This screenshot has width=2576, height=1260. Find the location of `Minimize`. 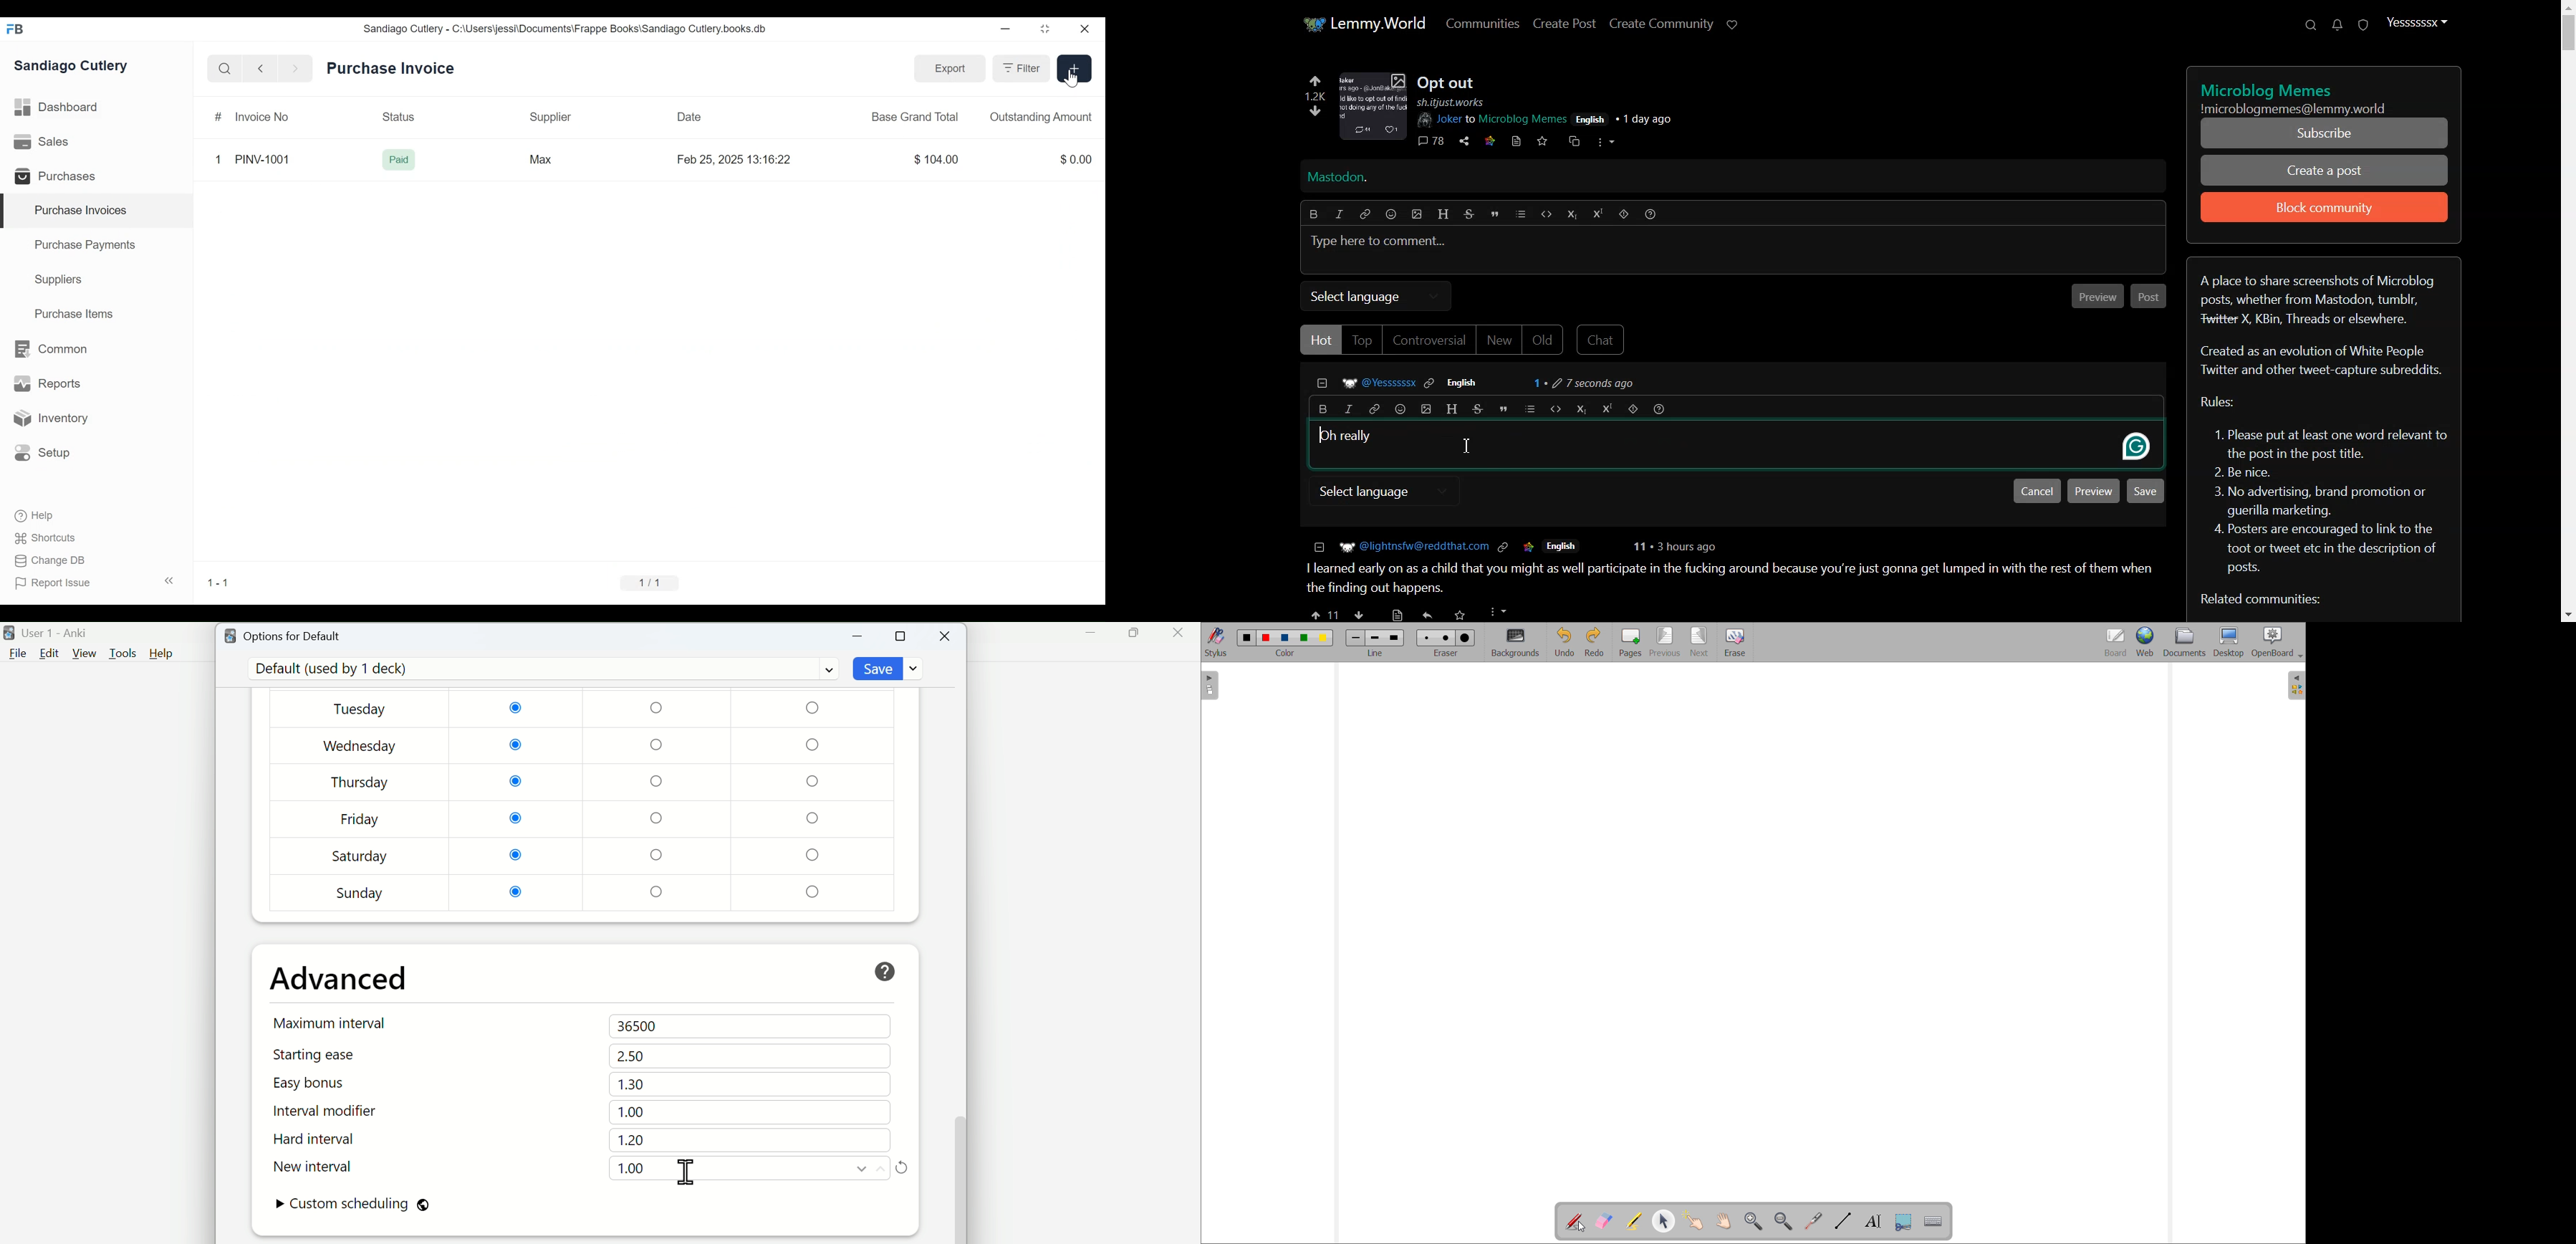

Minimize is located at coordinates (1092, 633).